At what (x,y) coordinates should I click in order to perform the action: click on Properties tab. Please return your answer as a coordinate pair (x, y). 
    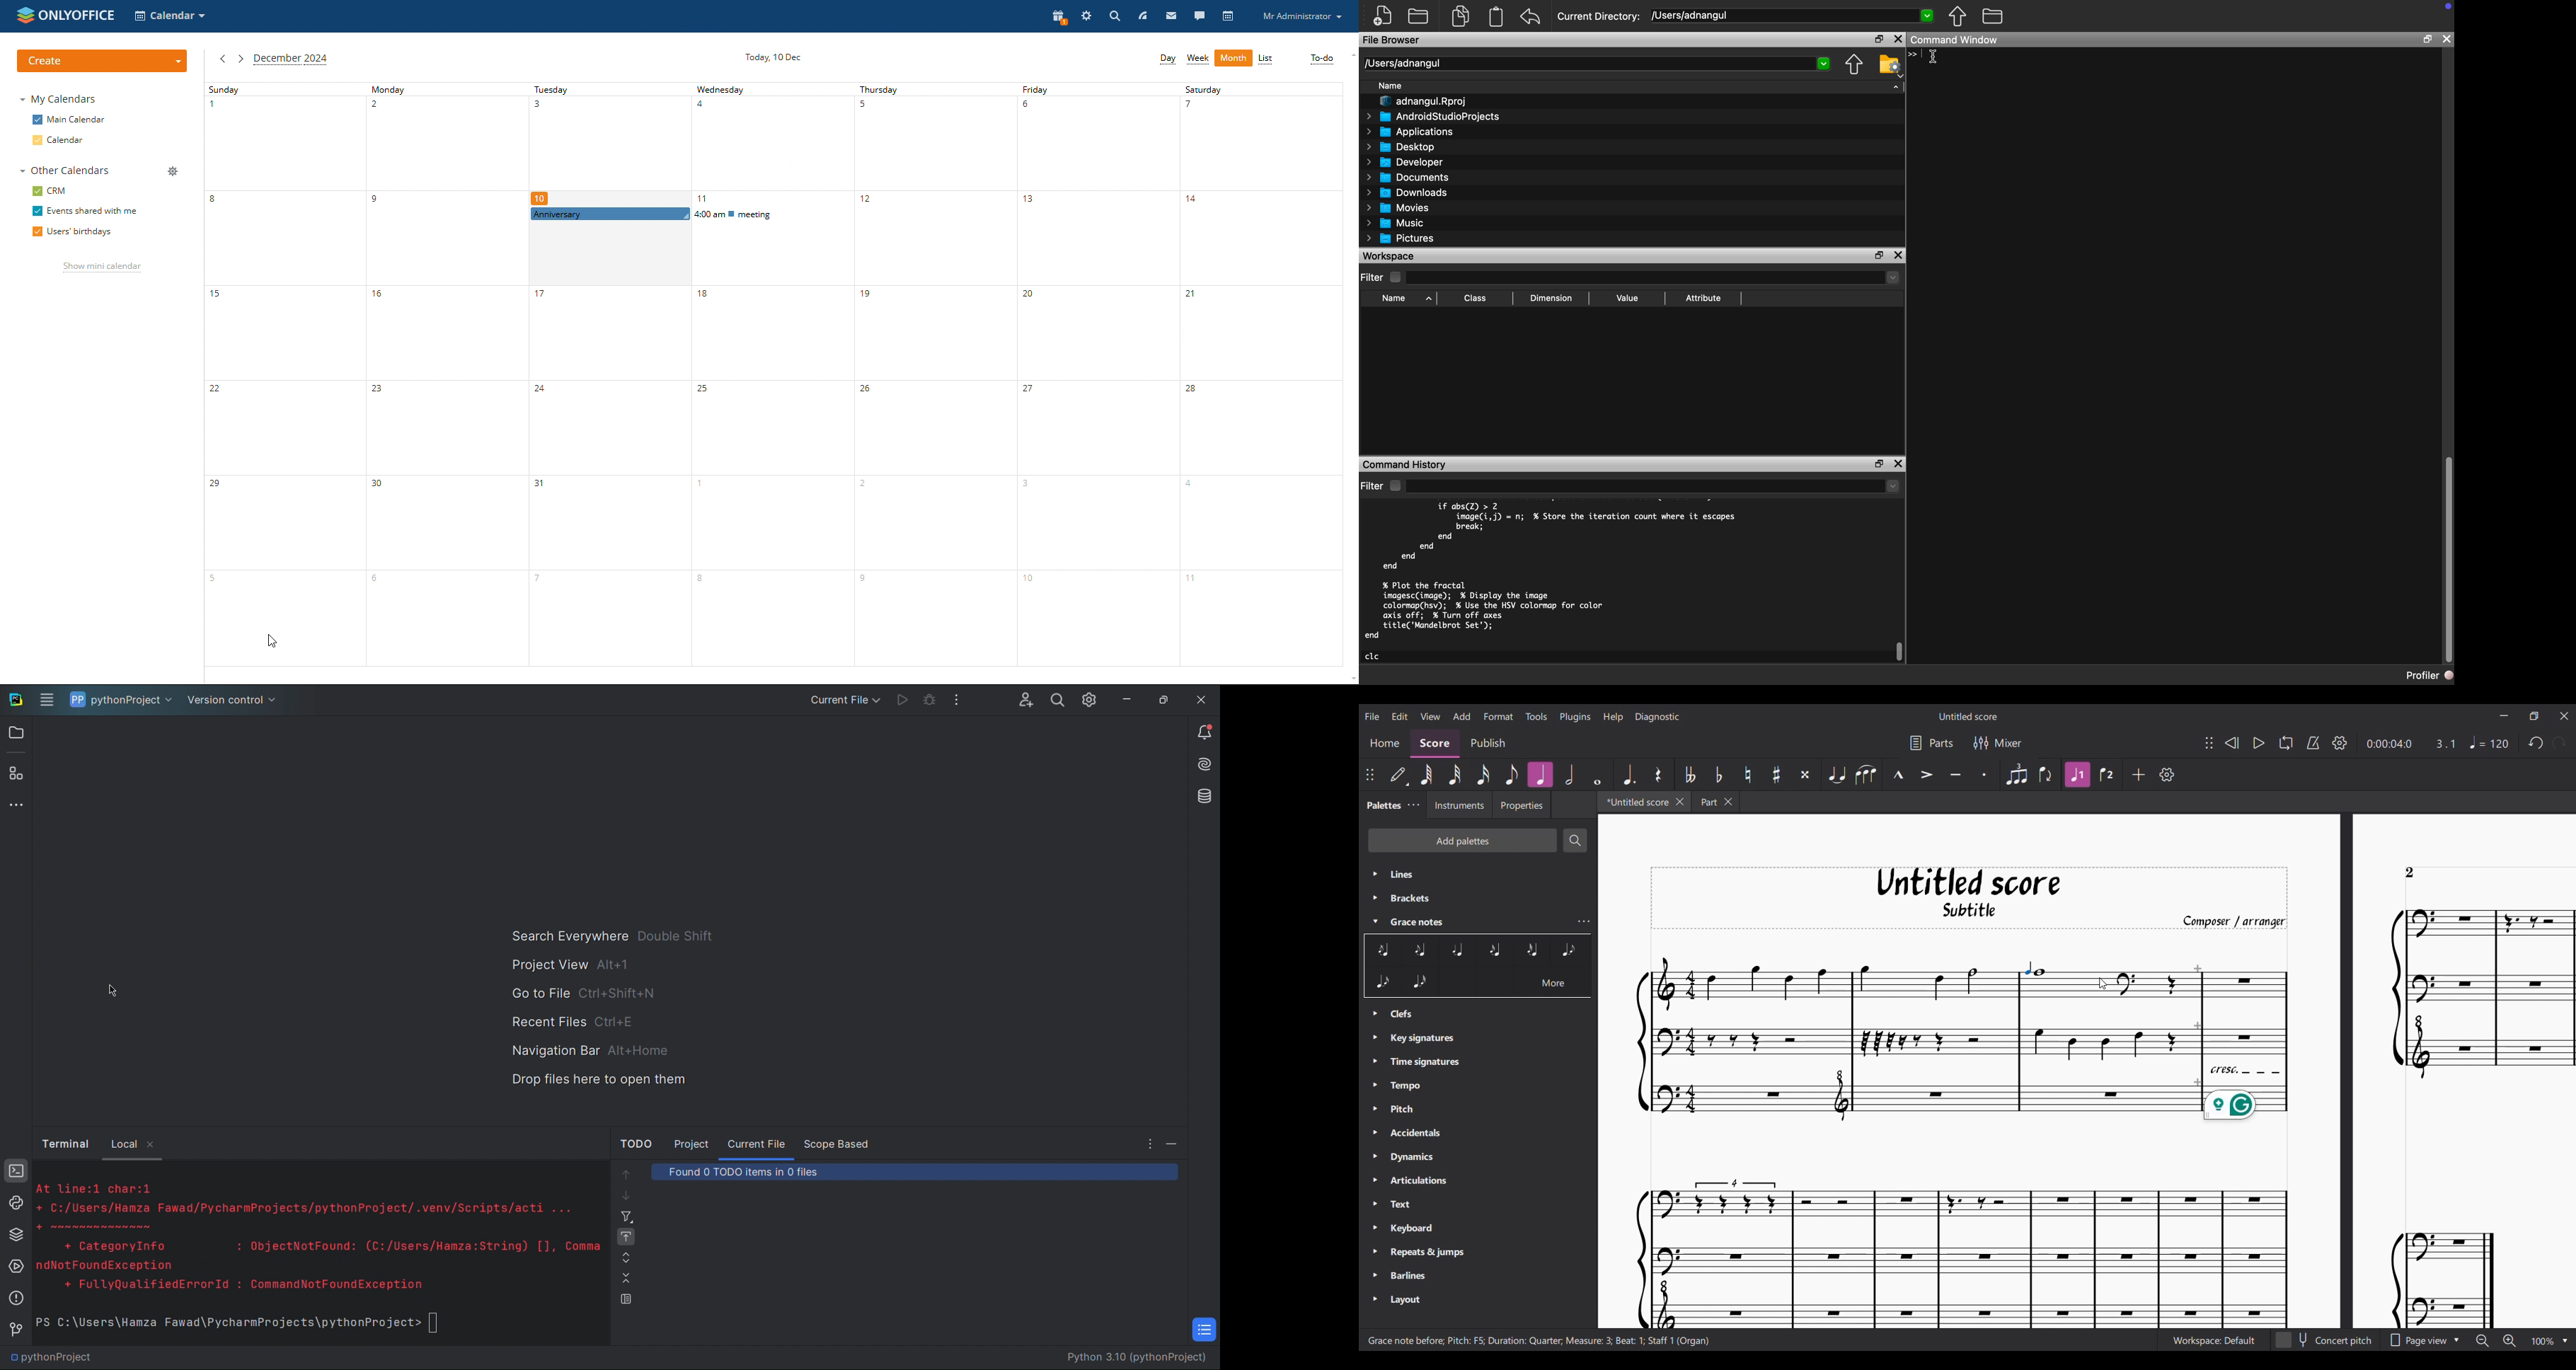
    Looking at the image, I should click on (1521, 805).